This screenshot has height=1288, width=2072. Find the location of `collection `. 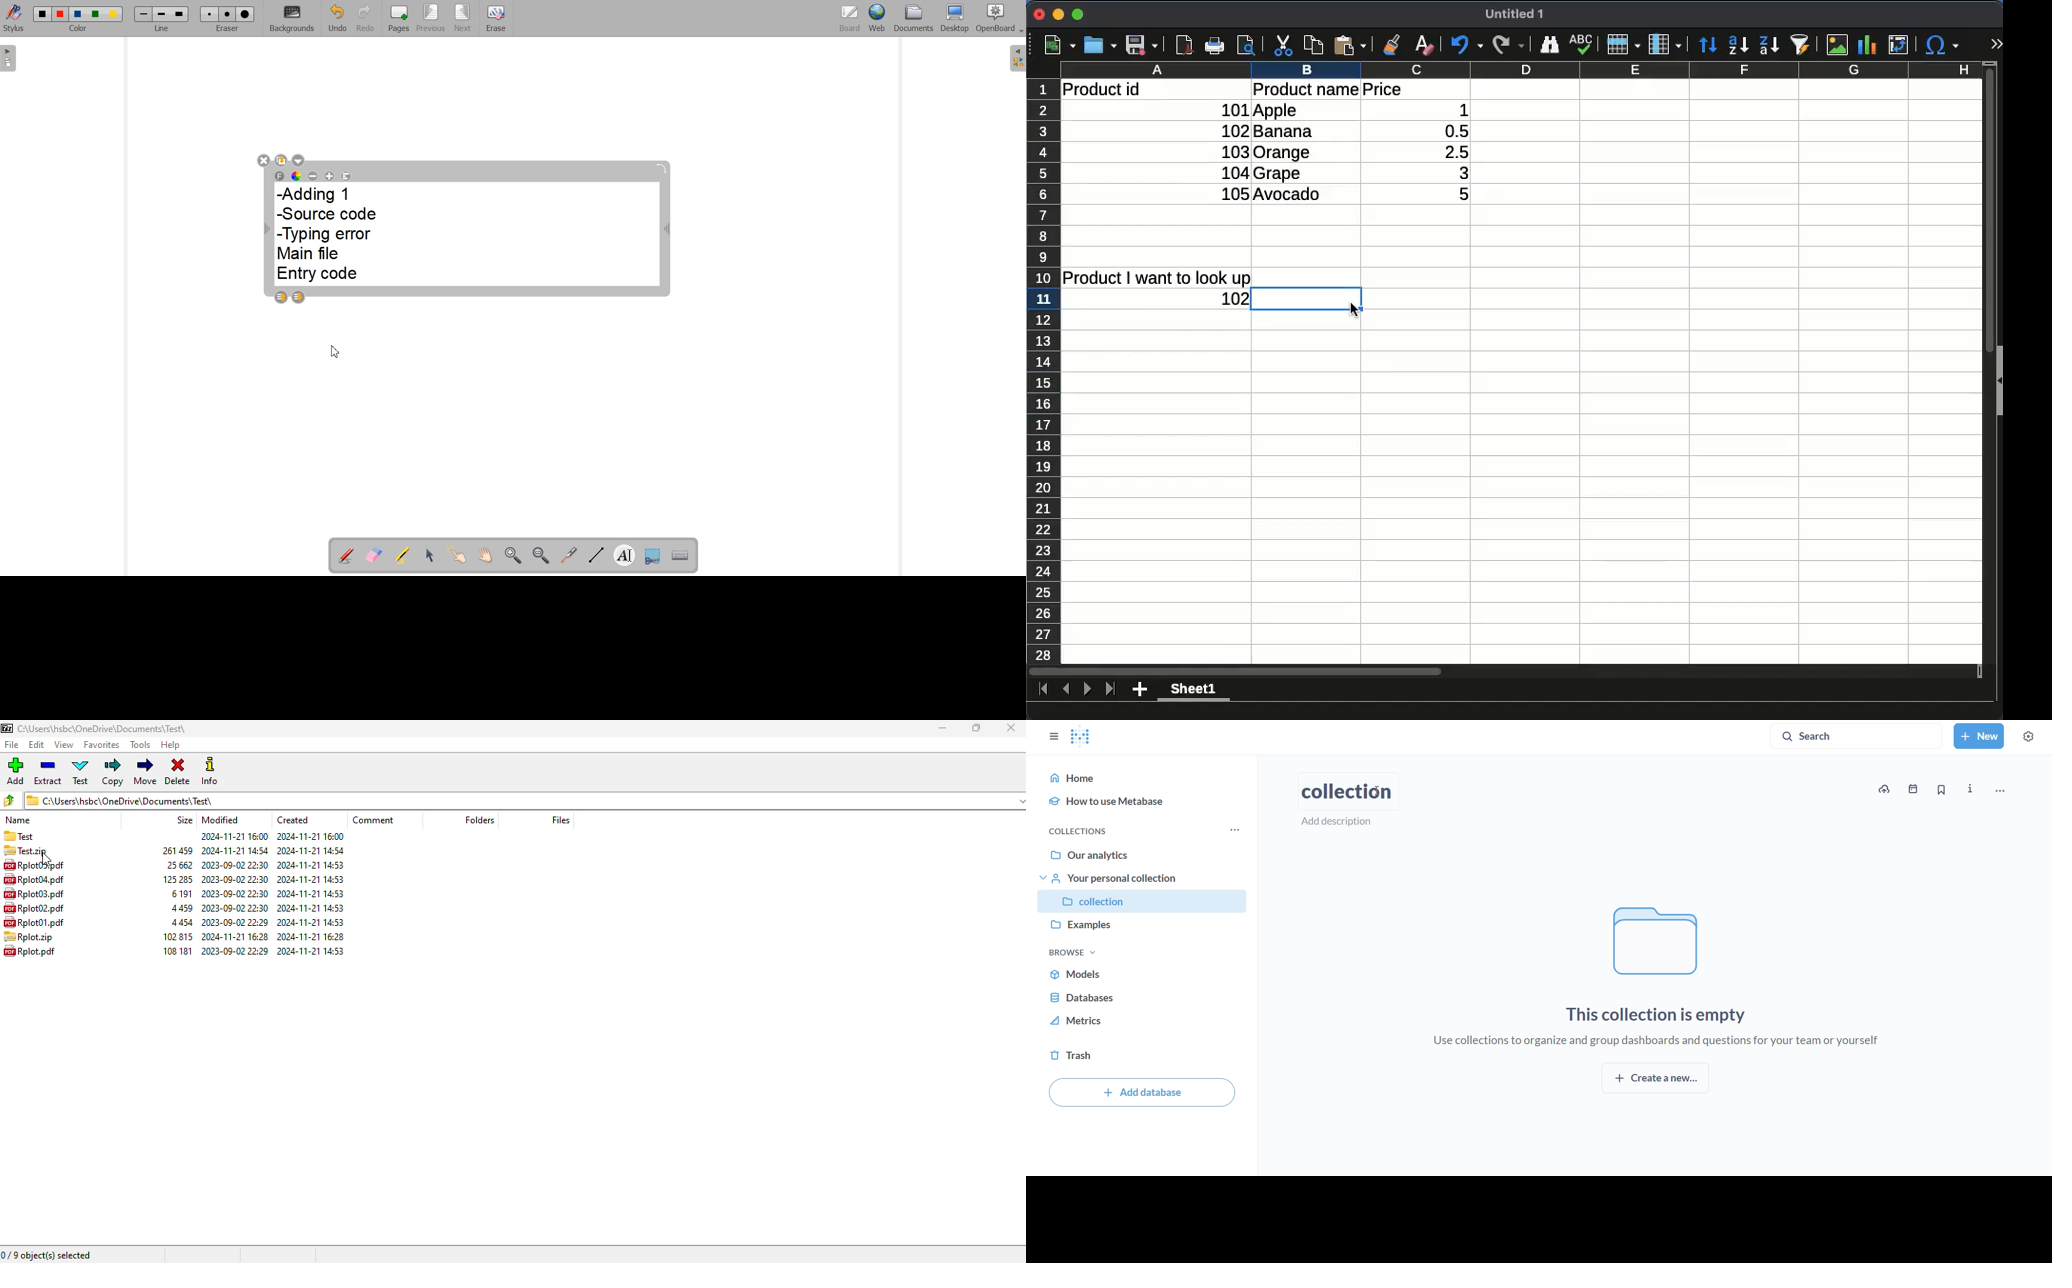

collection  is located at coordinates (1143, 902).